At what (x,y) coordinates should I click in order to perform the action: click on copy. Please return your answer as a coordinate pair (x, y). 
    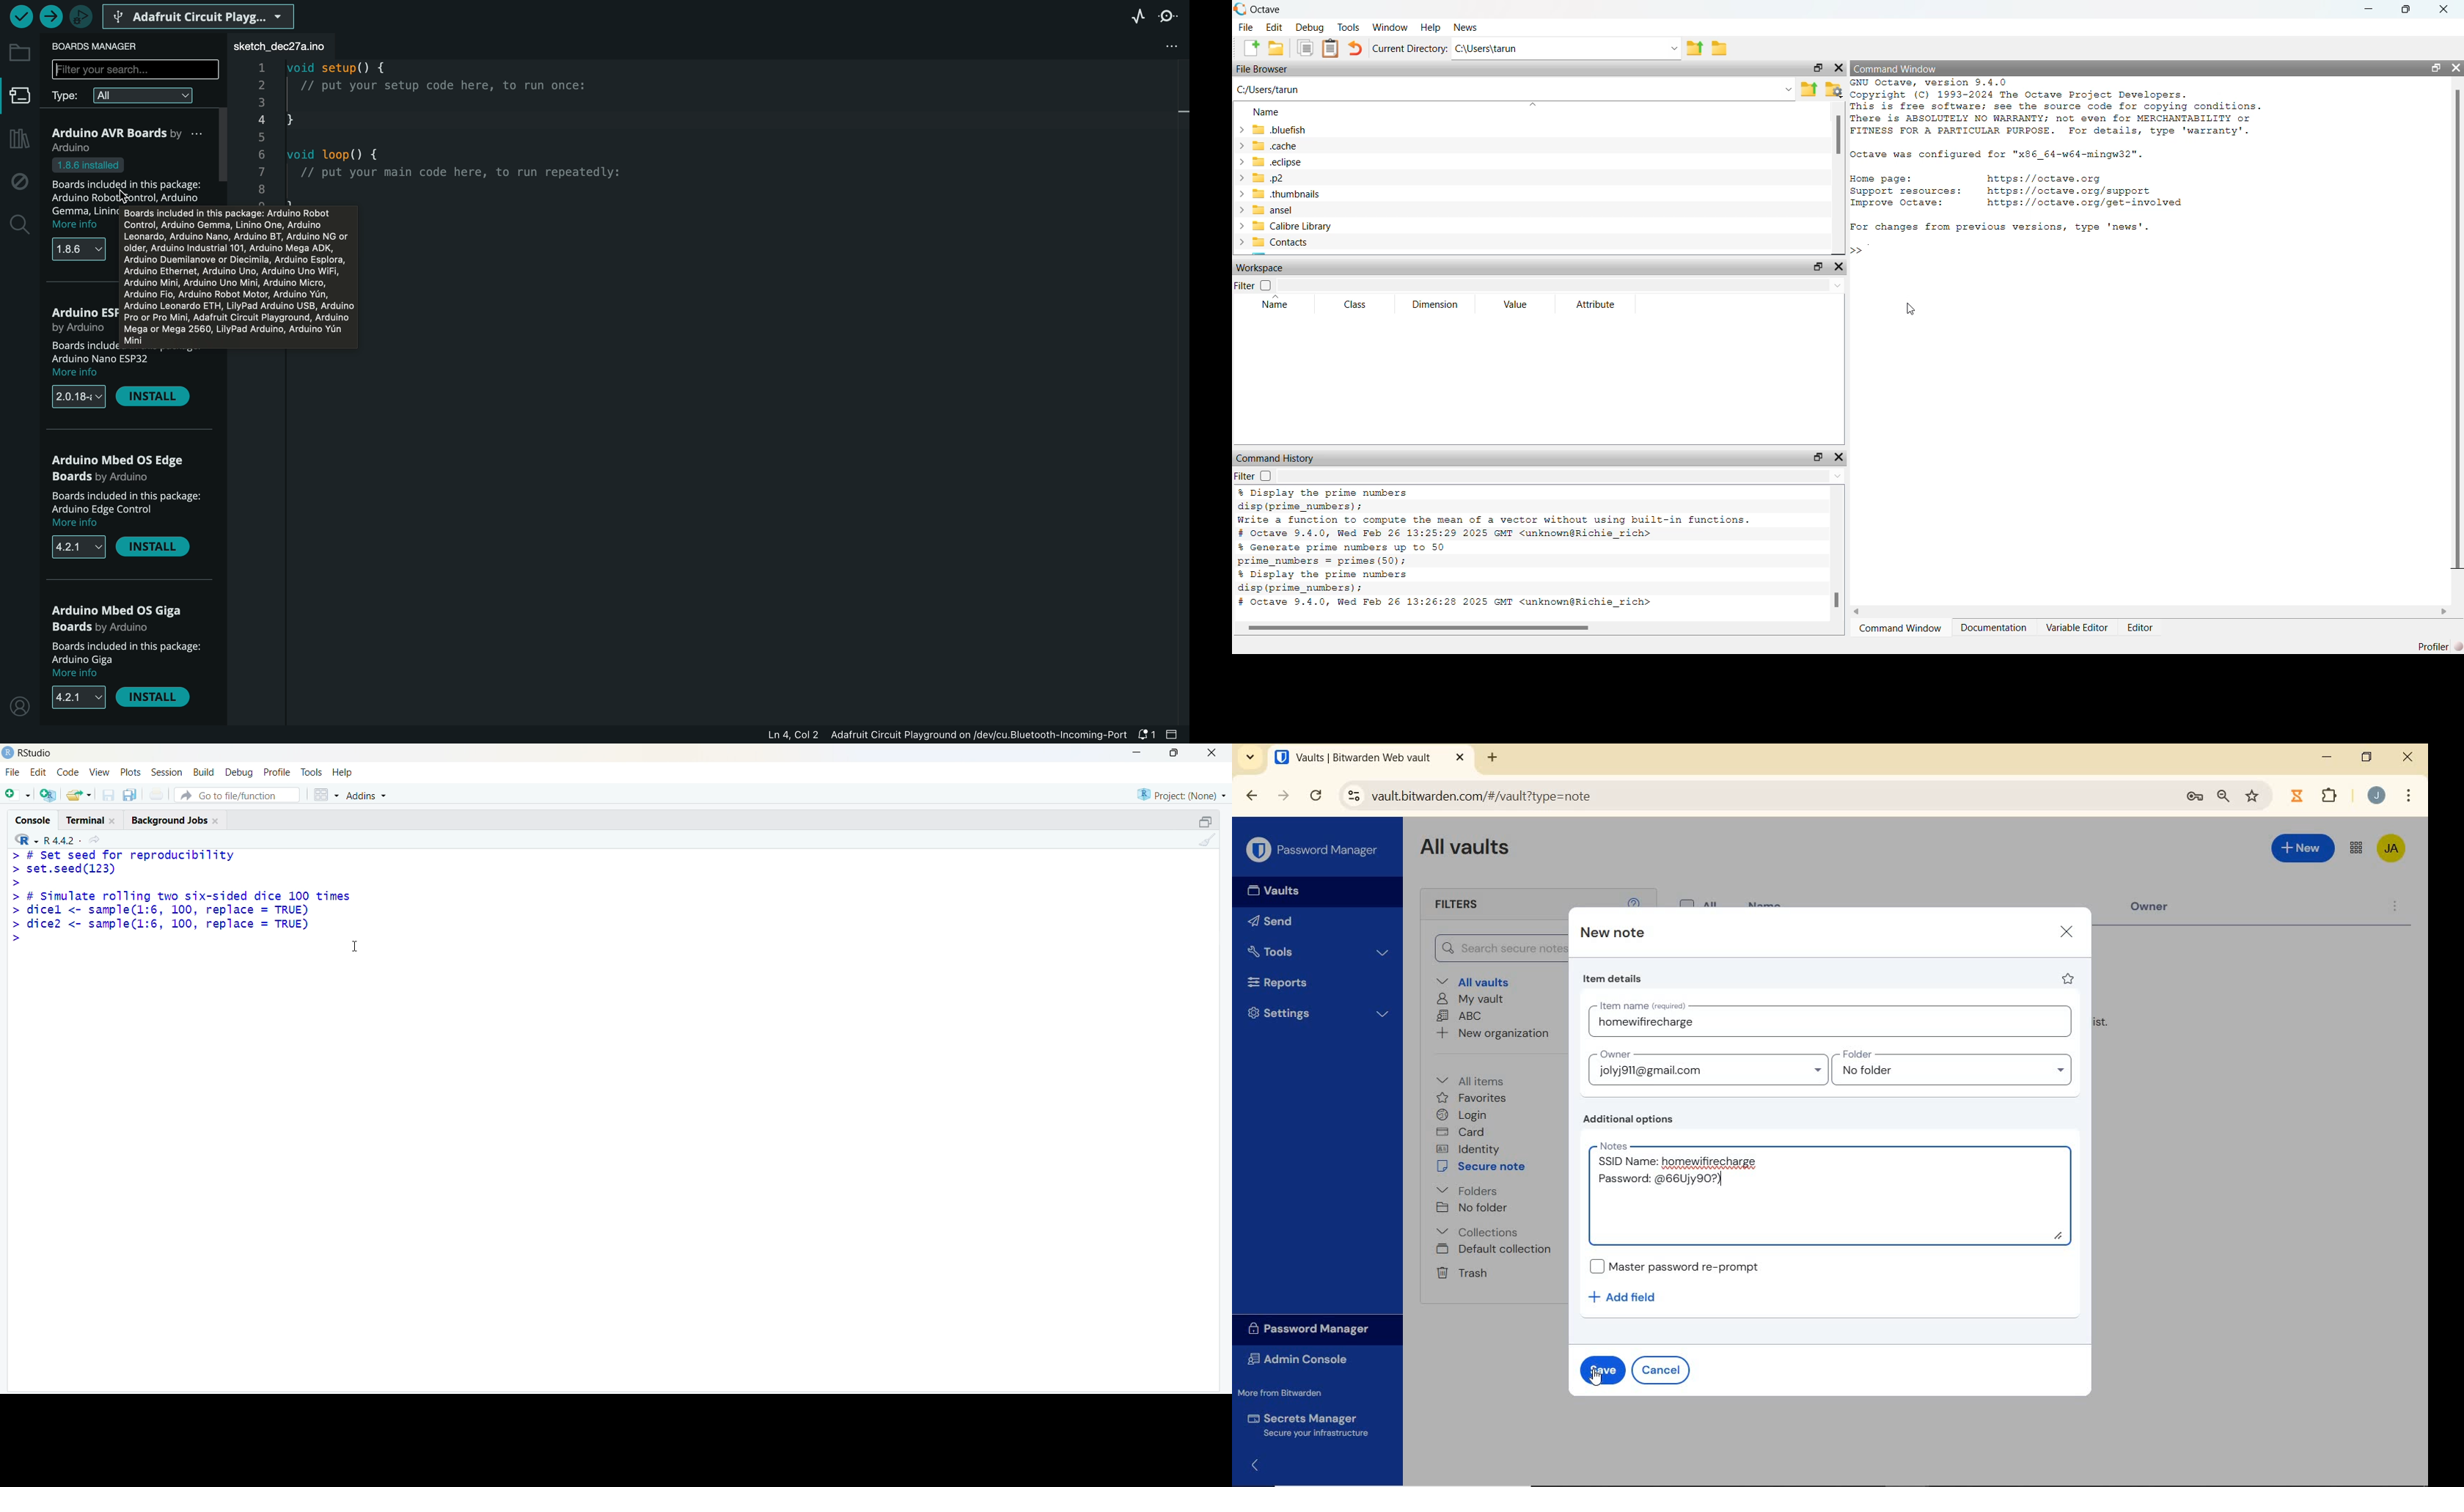
    Looking at the image, I should click on (130, 794).